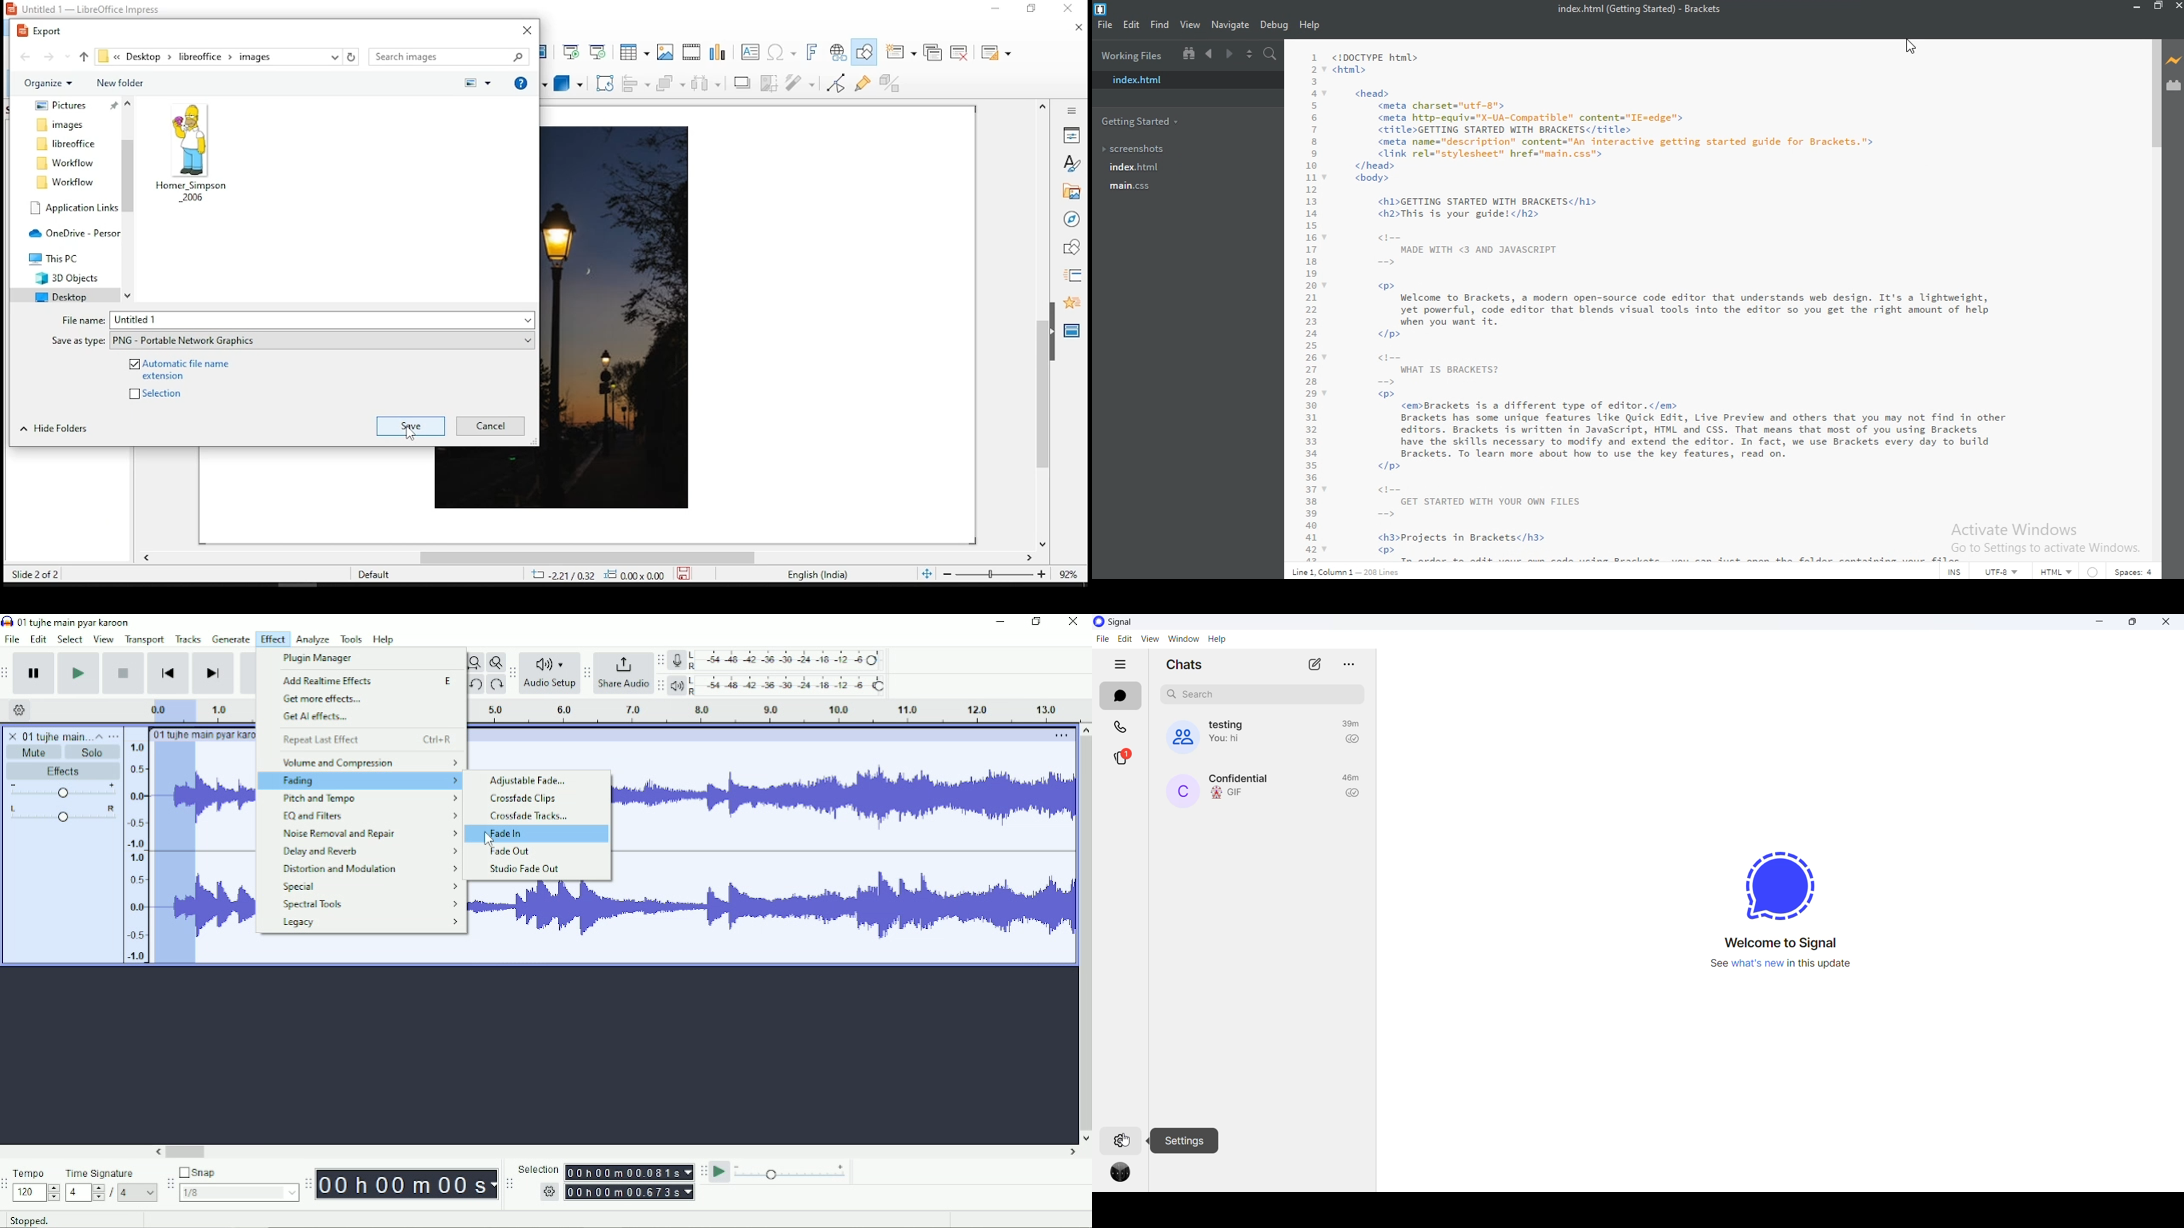 Image resolution: width=2184 pixels, height=1232 pixels. I want to click on /, so click(113, 1193).